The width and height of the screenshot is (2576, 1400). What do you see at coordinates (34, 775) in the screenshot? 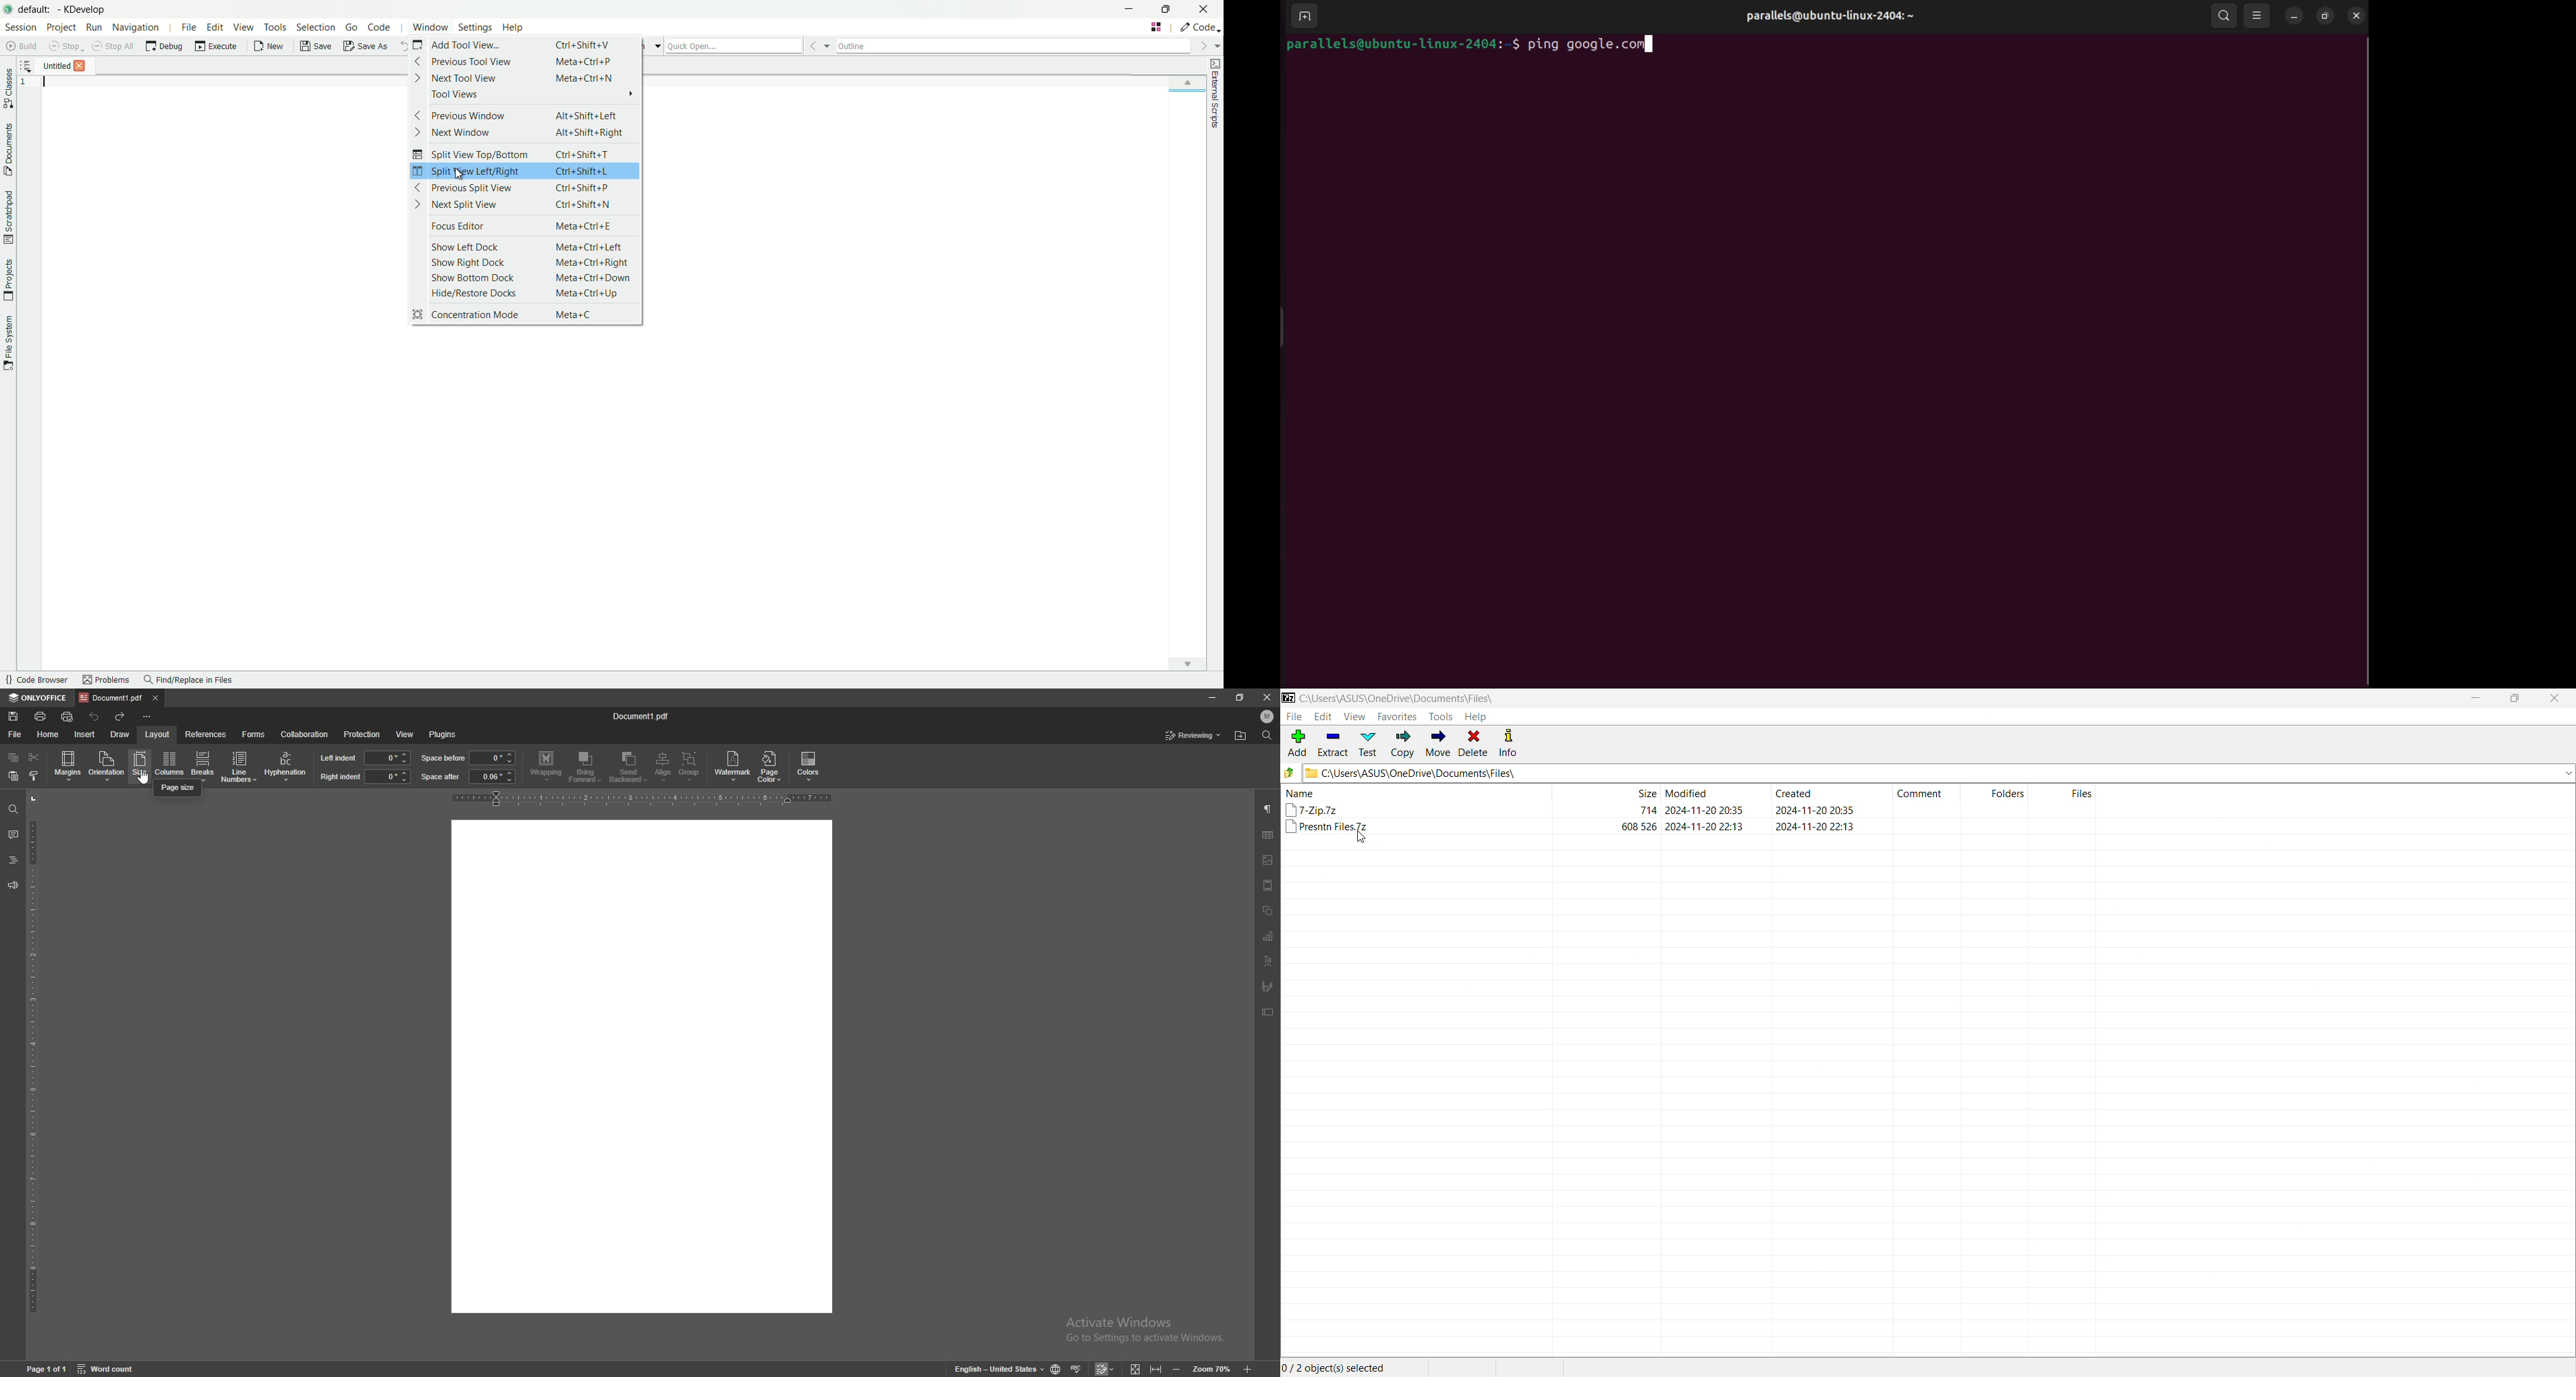
I see `copy style` at bounding box center [34, 775].